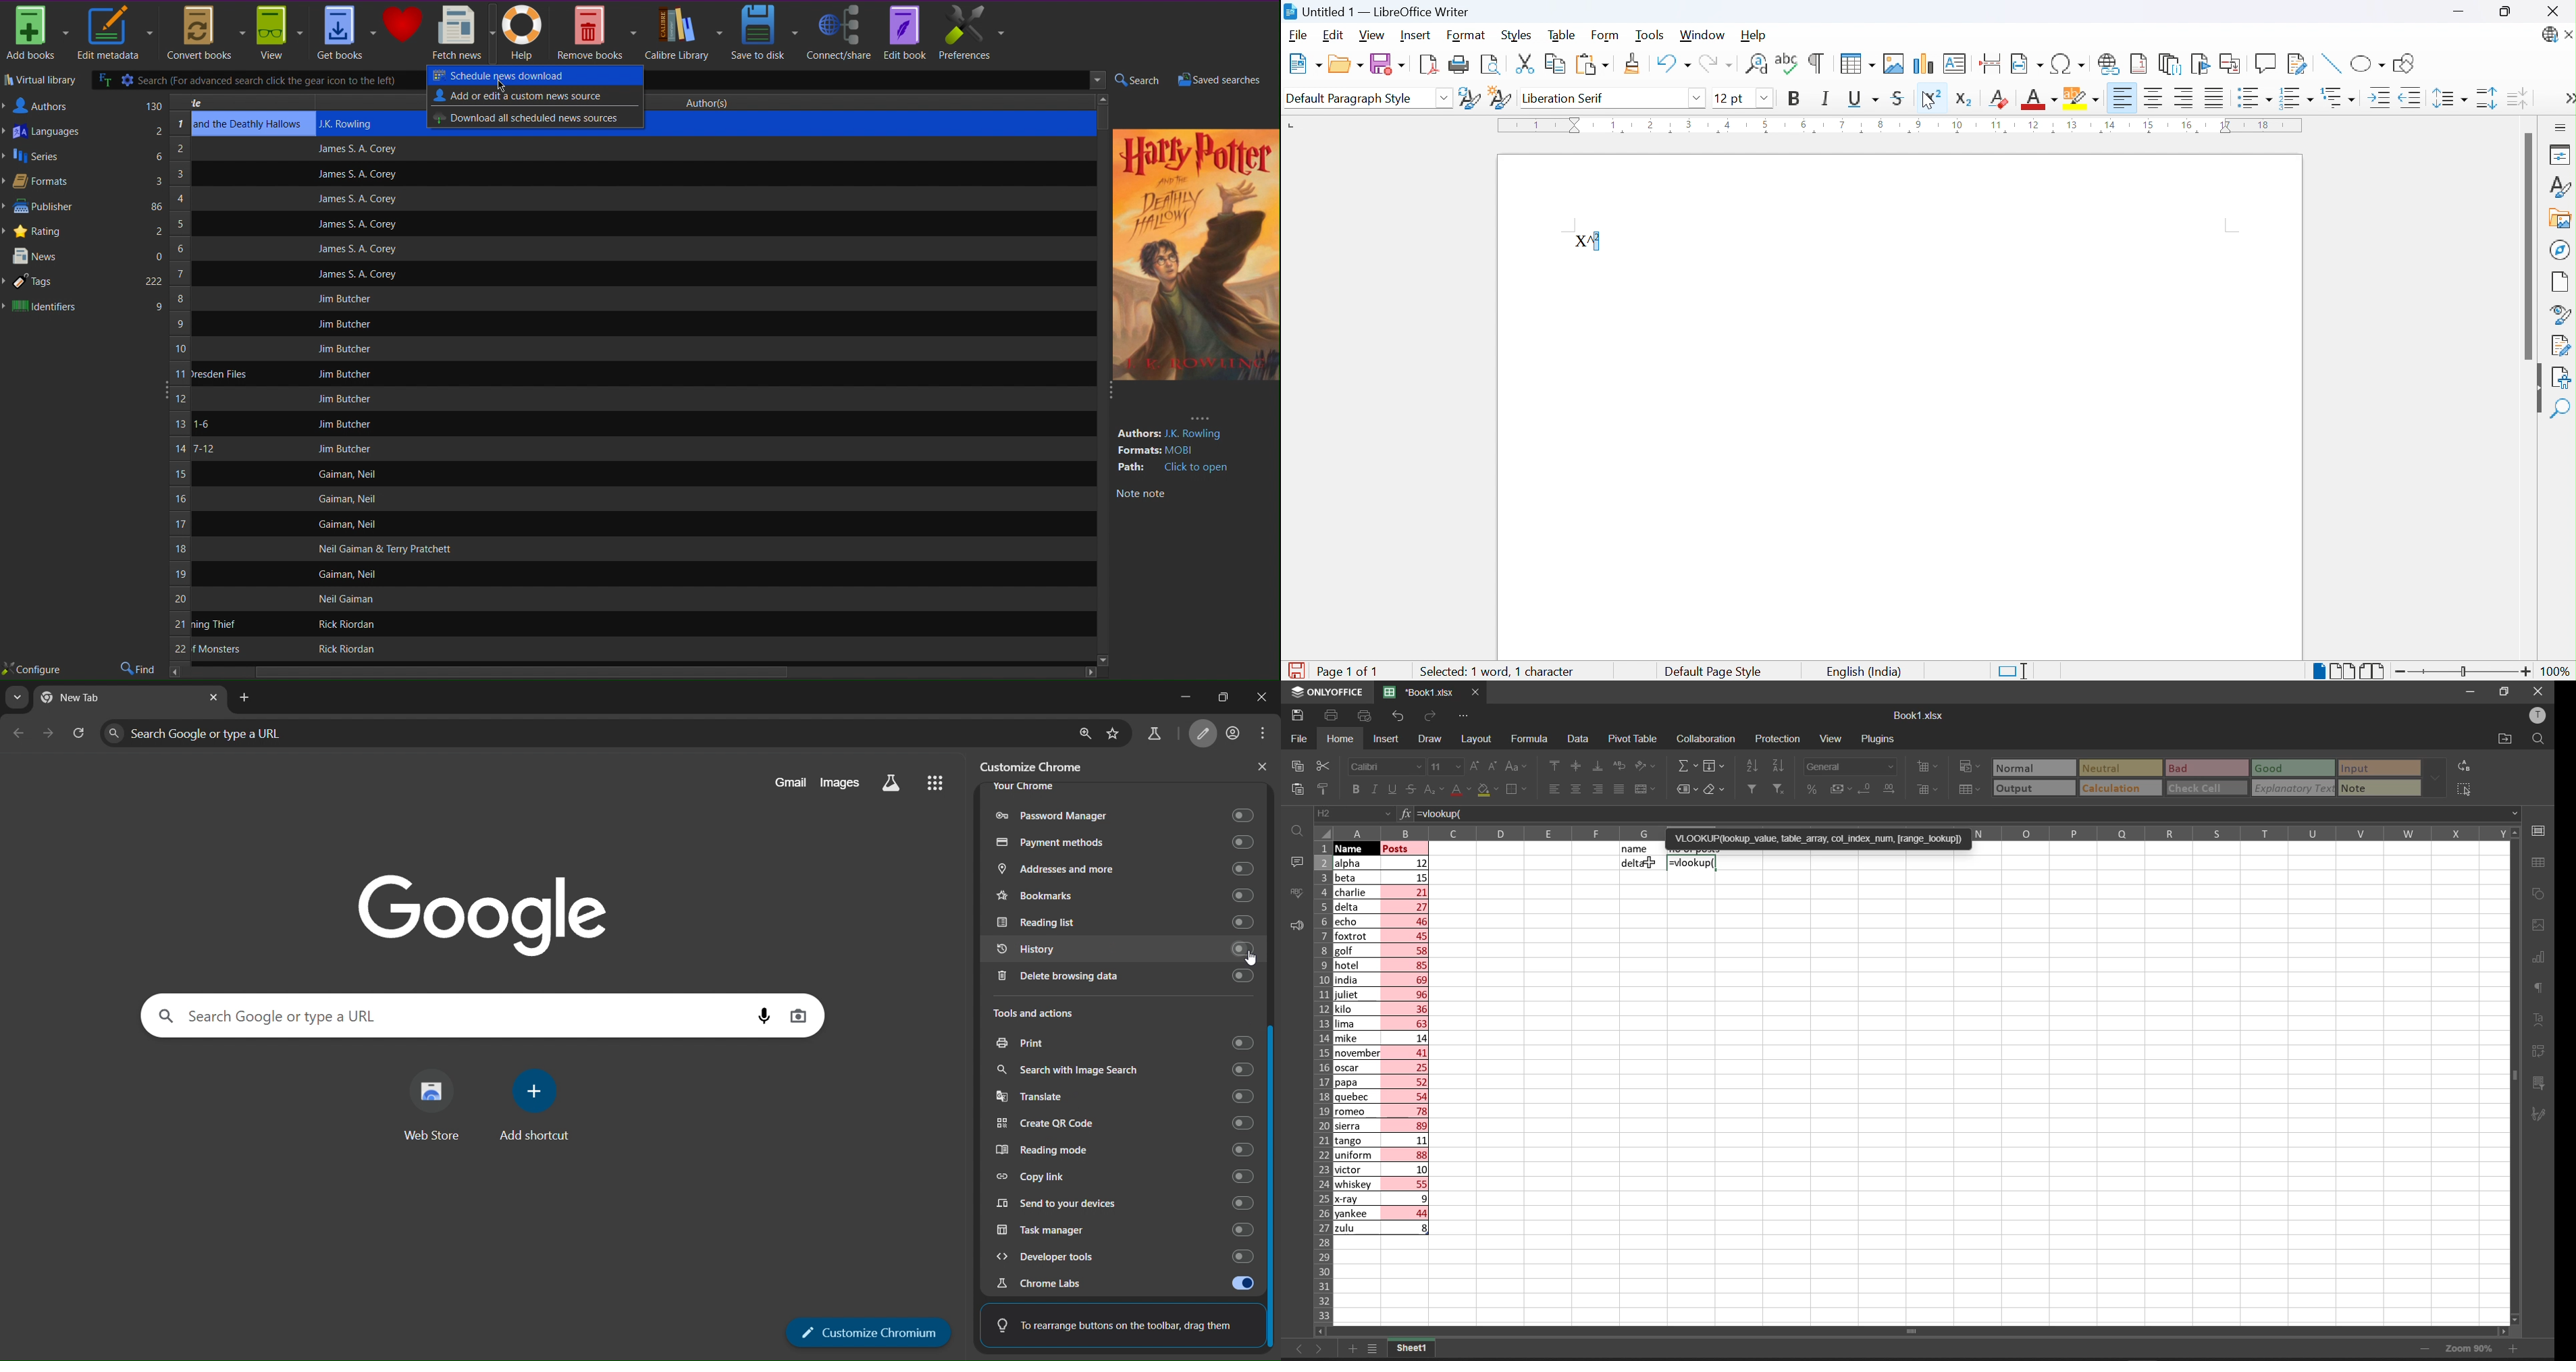 This screenshot has width=2576, height=1372. Describe the element at coordinates (83, 131) in the screenshot. I see `Languages` at that location.